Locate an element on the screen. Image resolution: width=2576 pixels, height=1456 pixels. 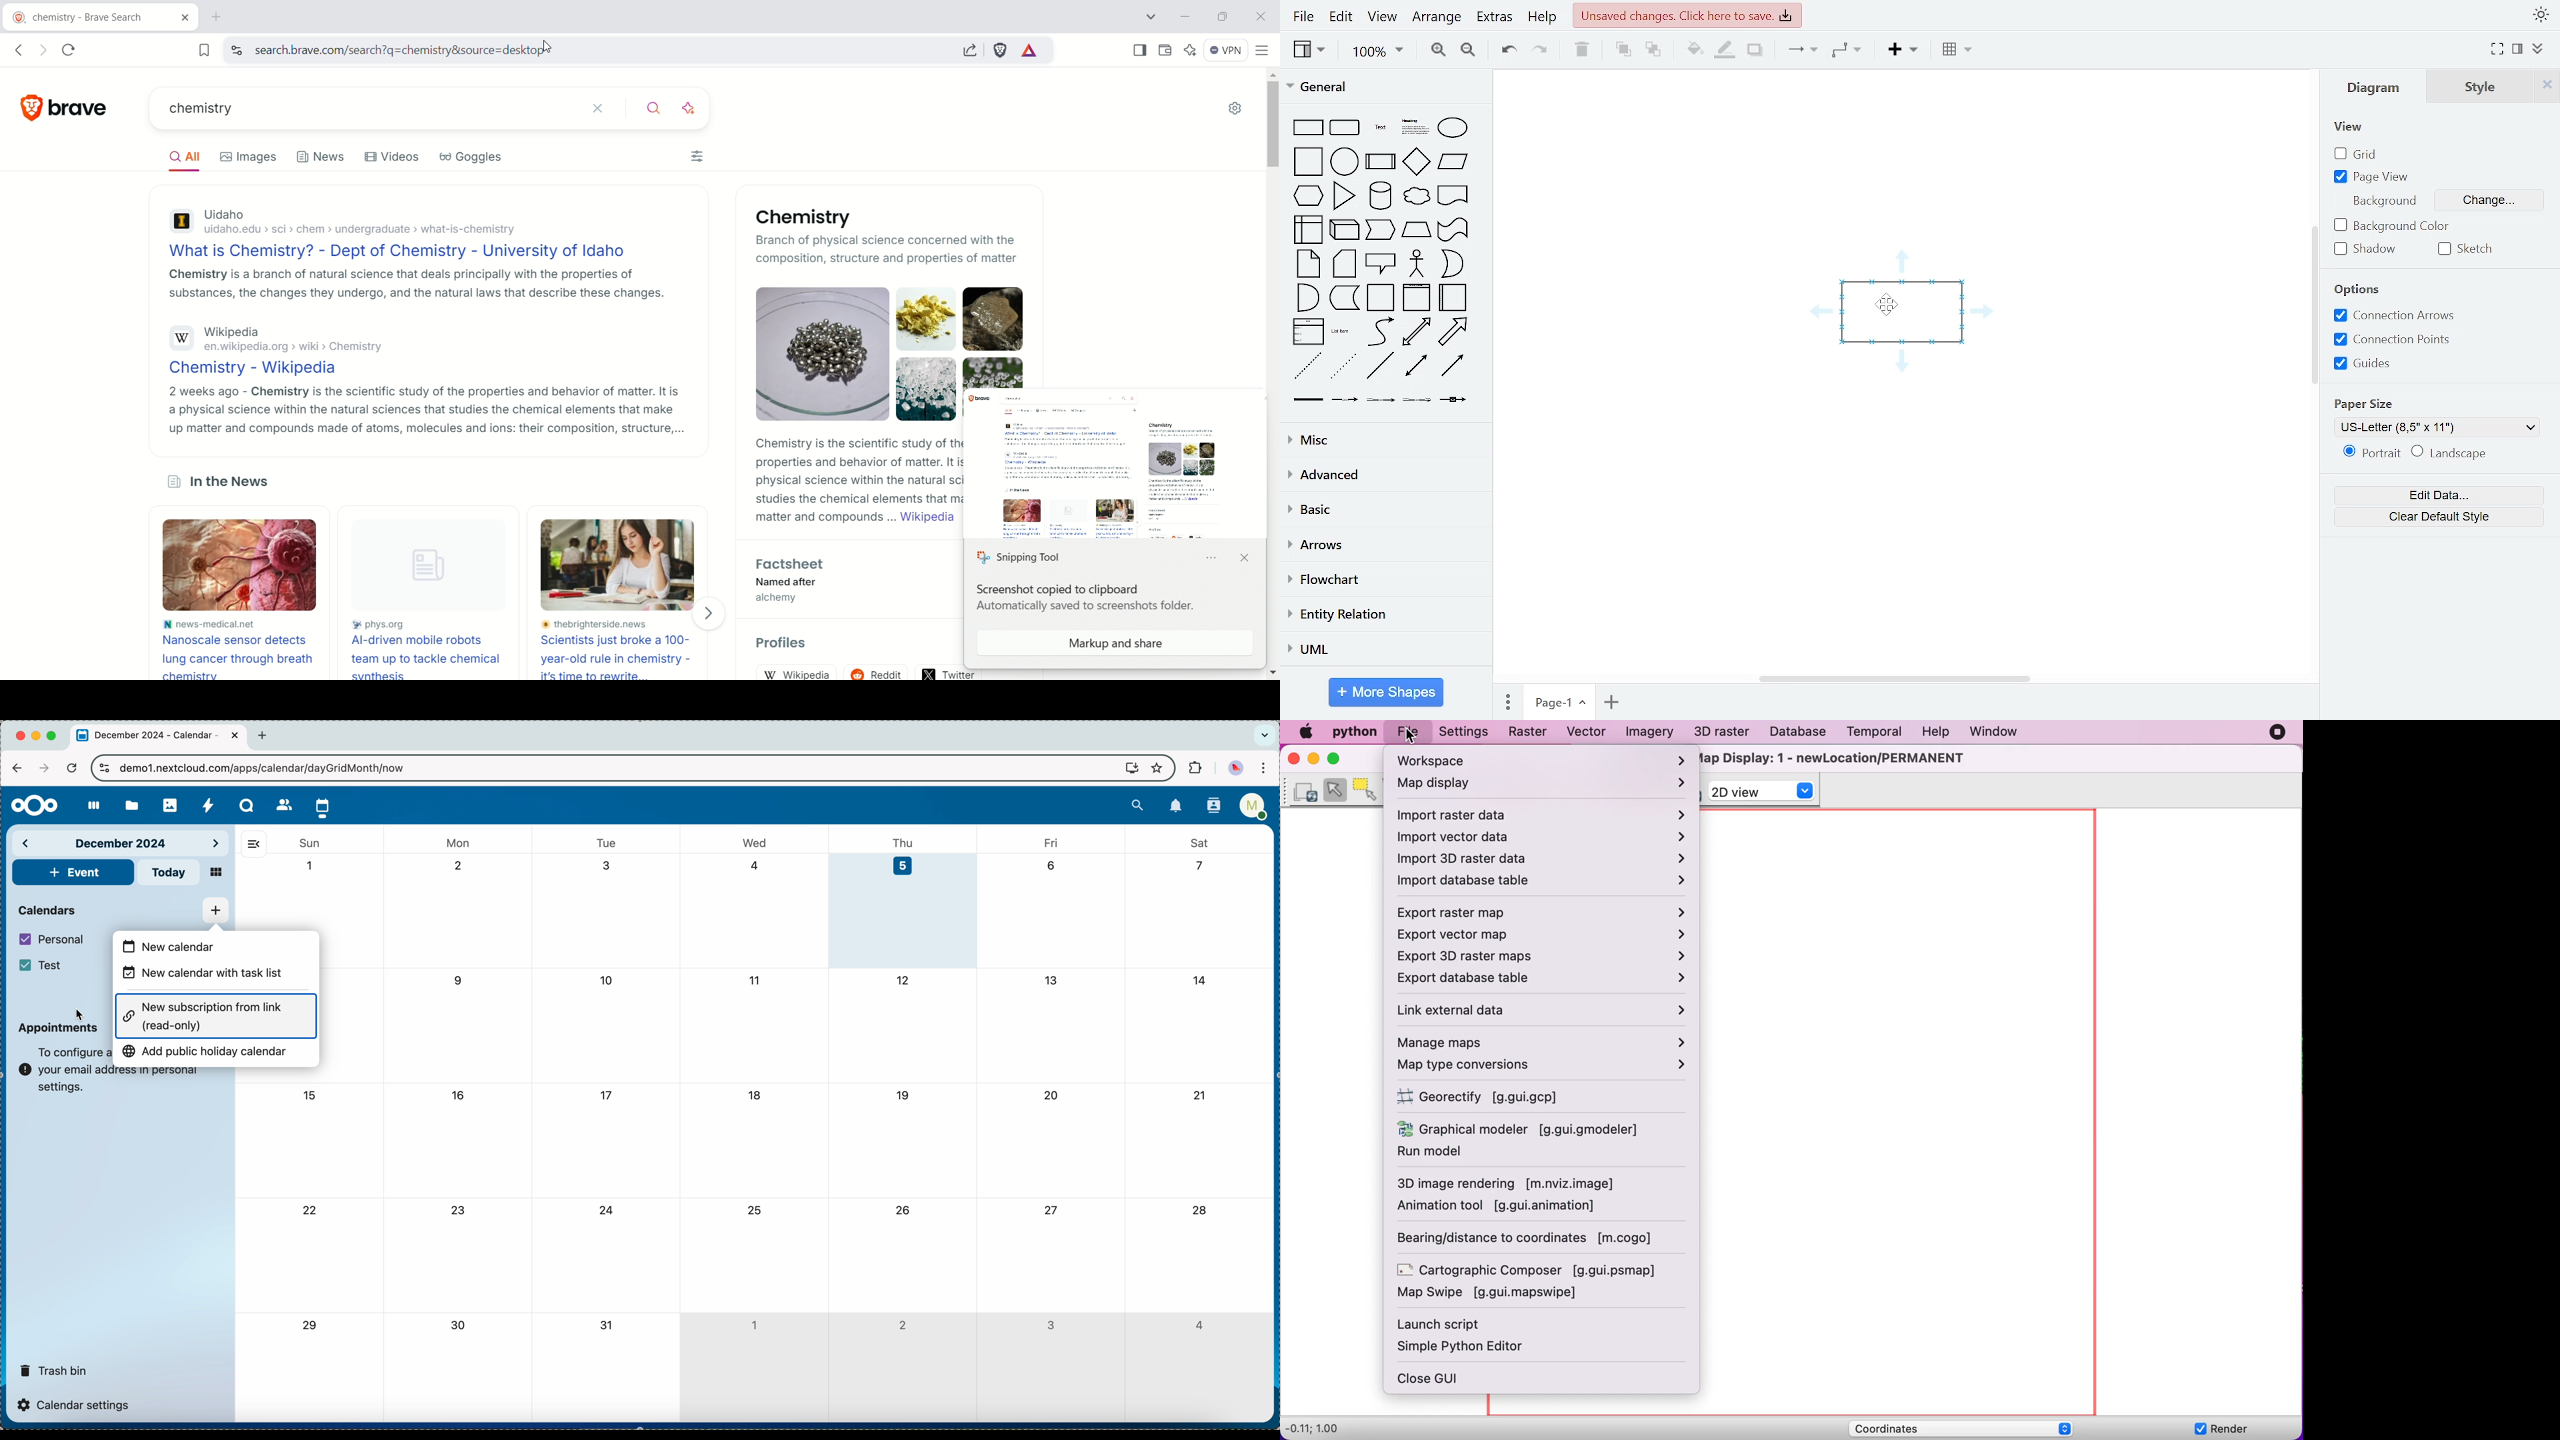
screen is located at coordinates (1127, 769).